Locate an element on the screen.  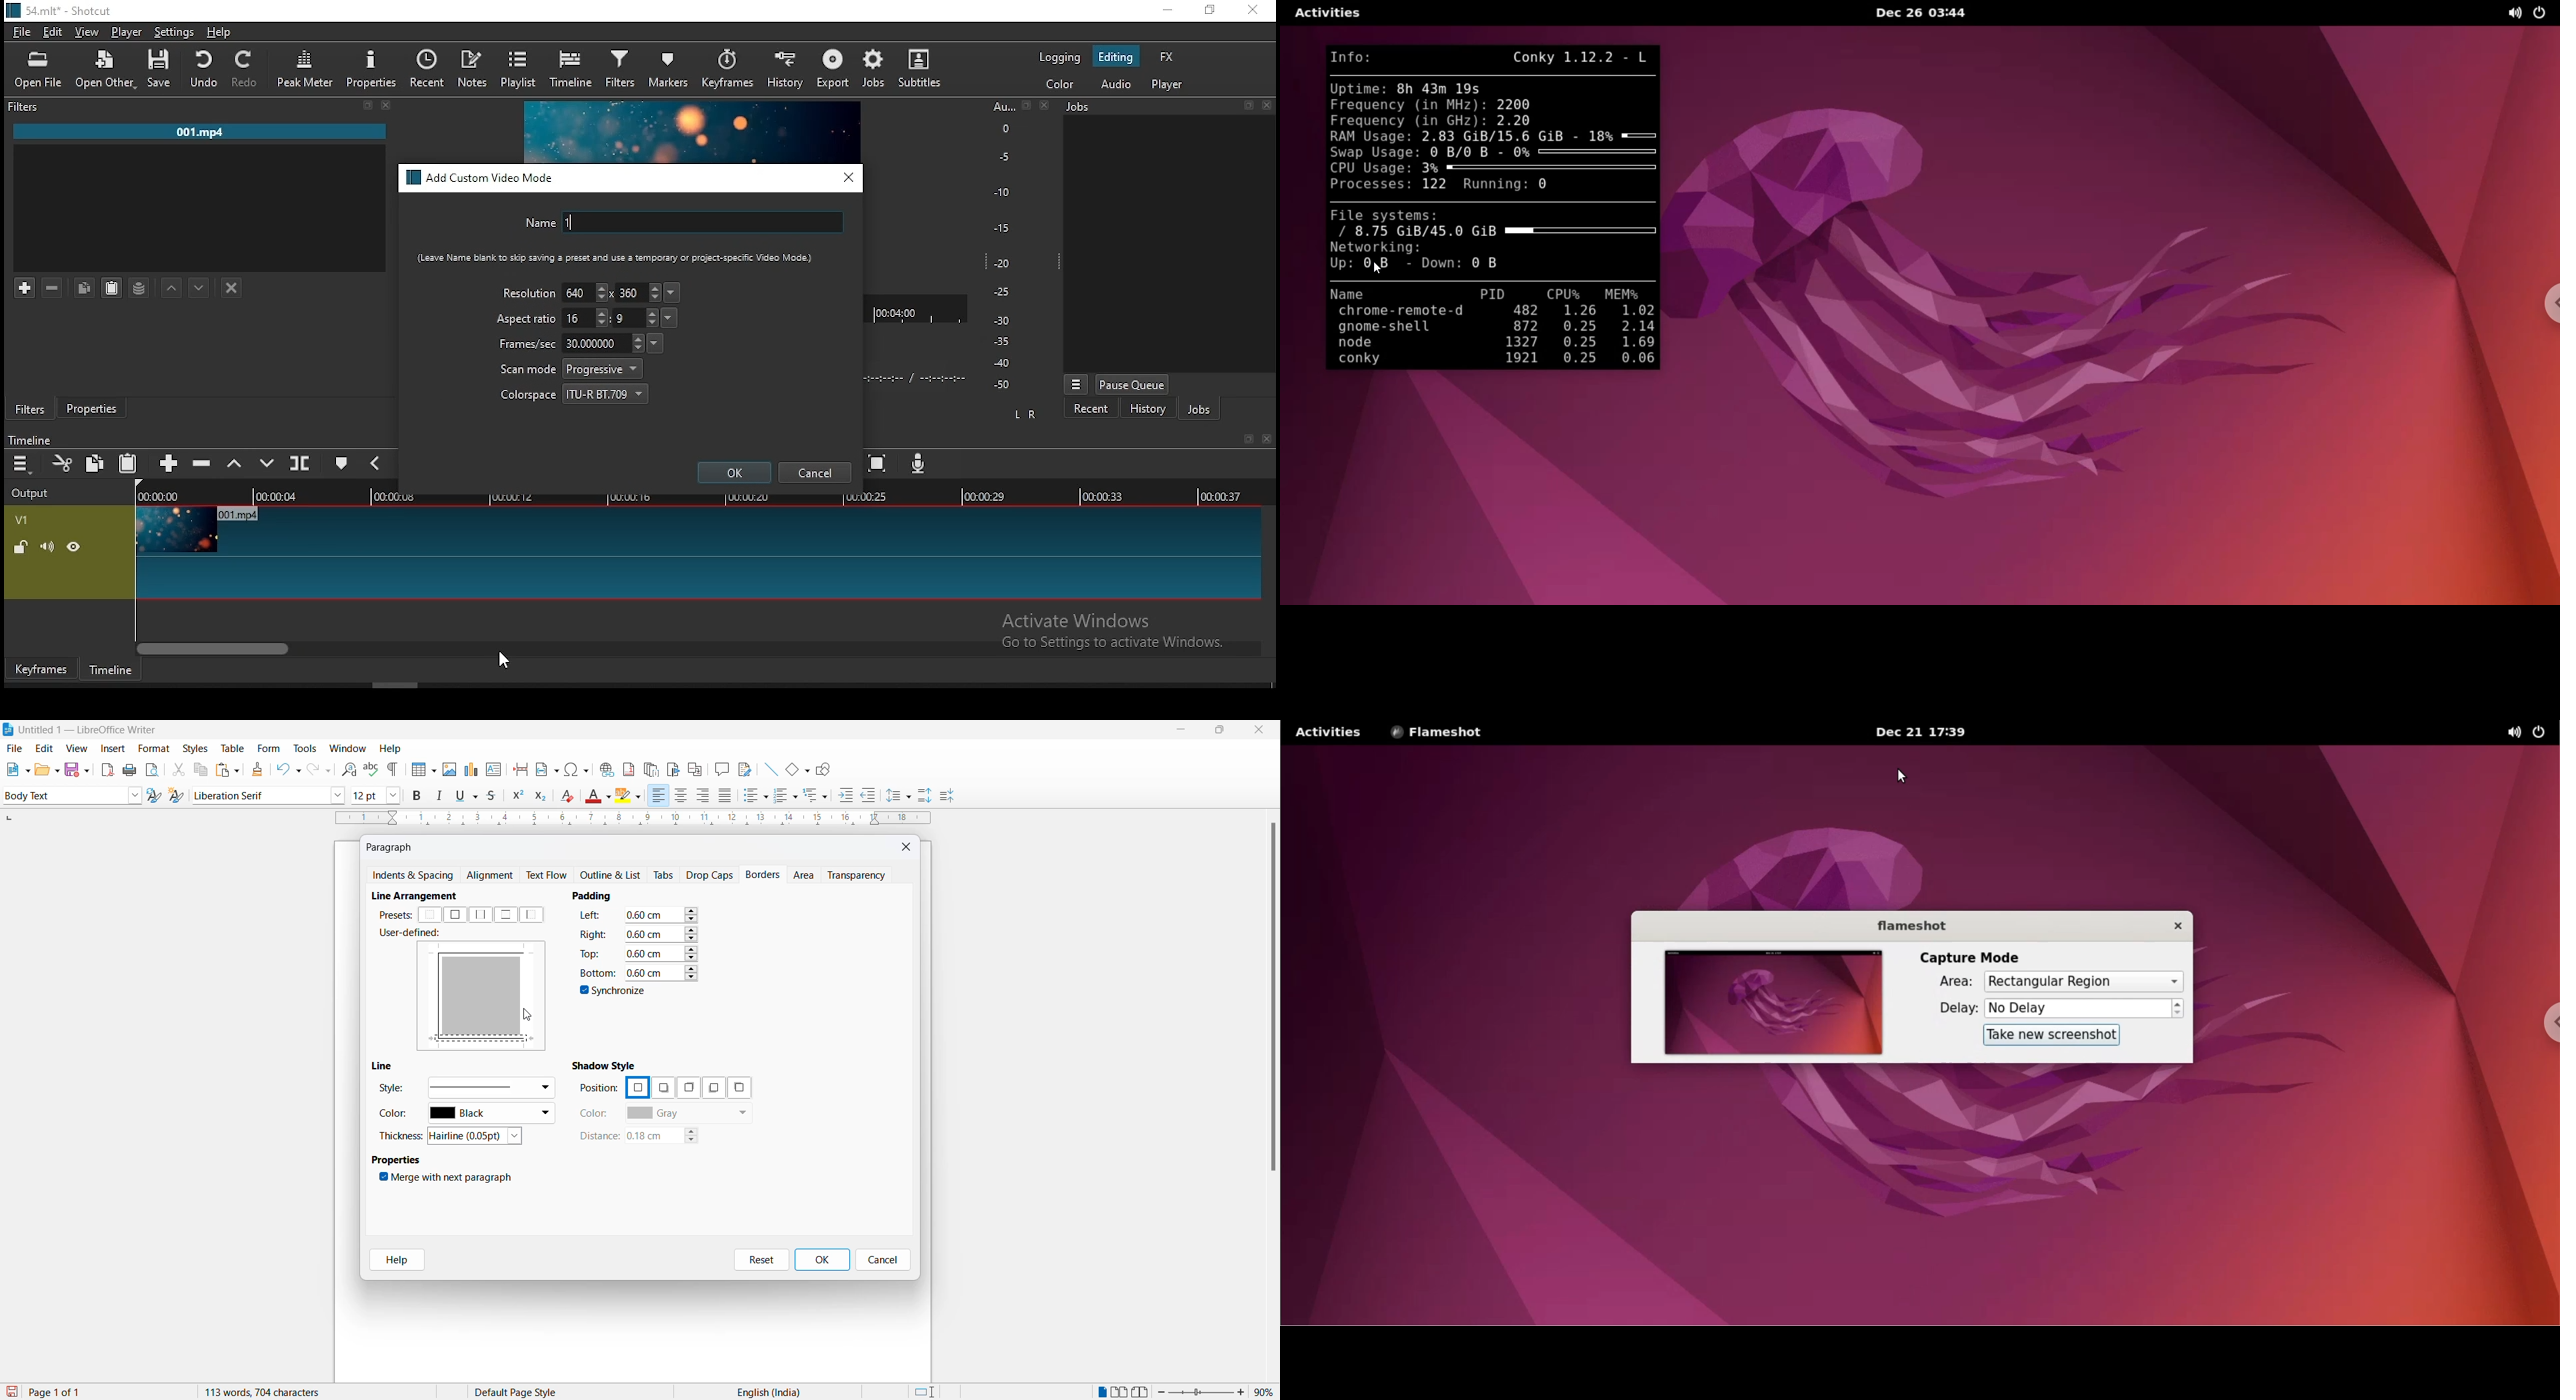
position options is located at coordinates (663, 1089).